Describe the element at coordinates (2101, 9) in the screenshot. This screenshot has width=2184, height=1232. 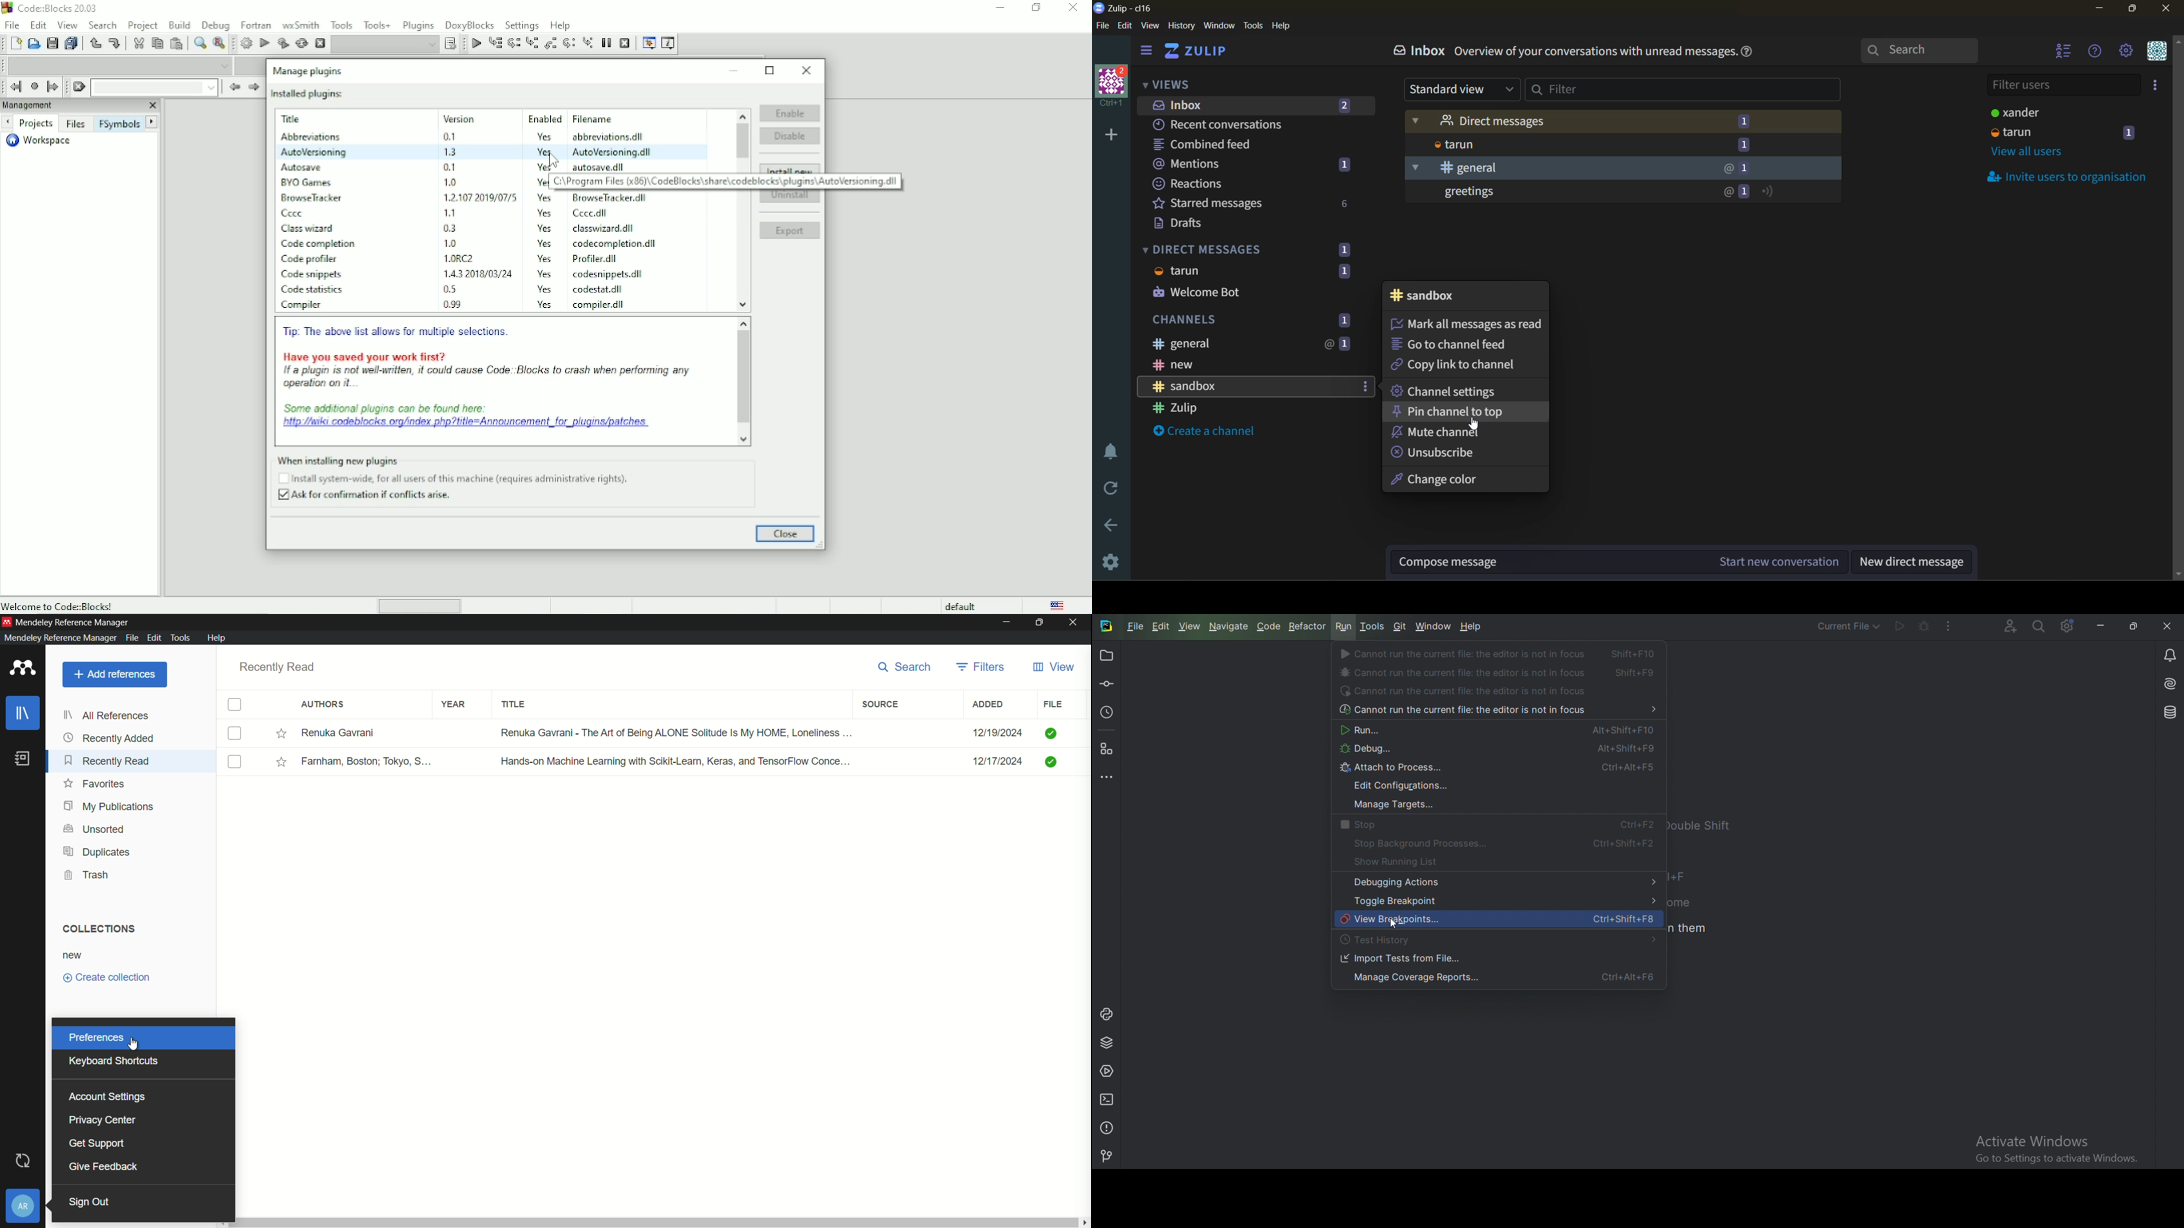
I see `minimize` at that location.